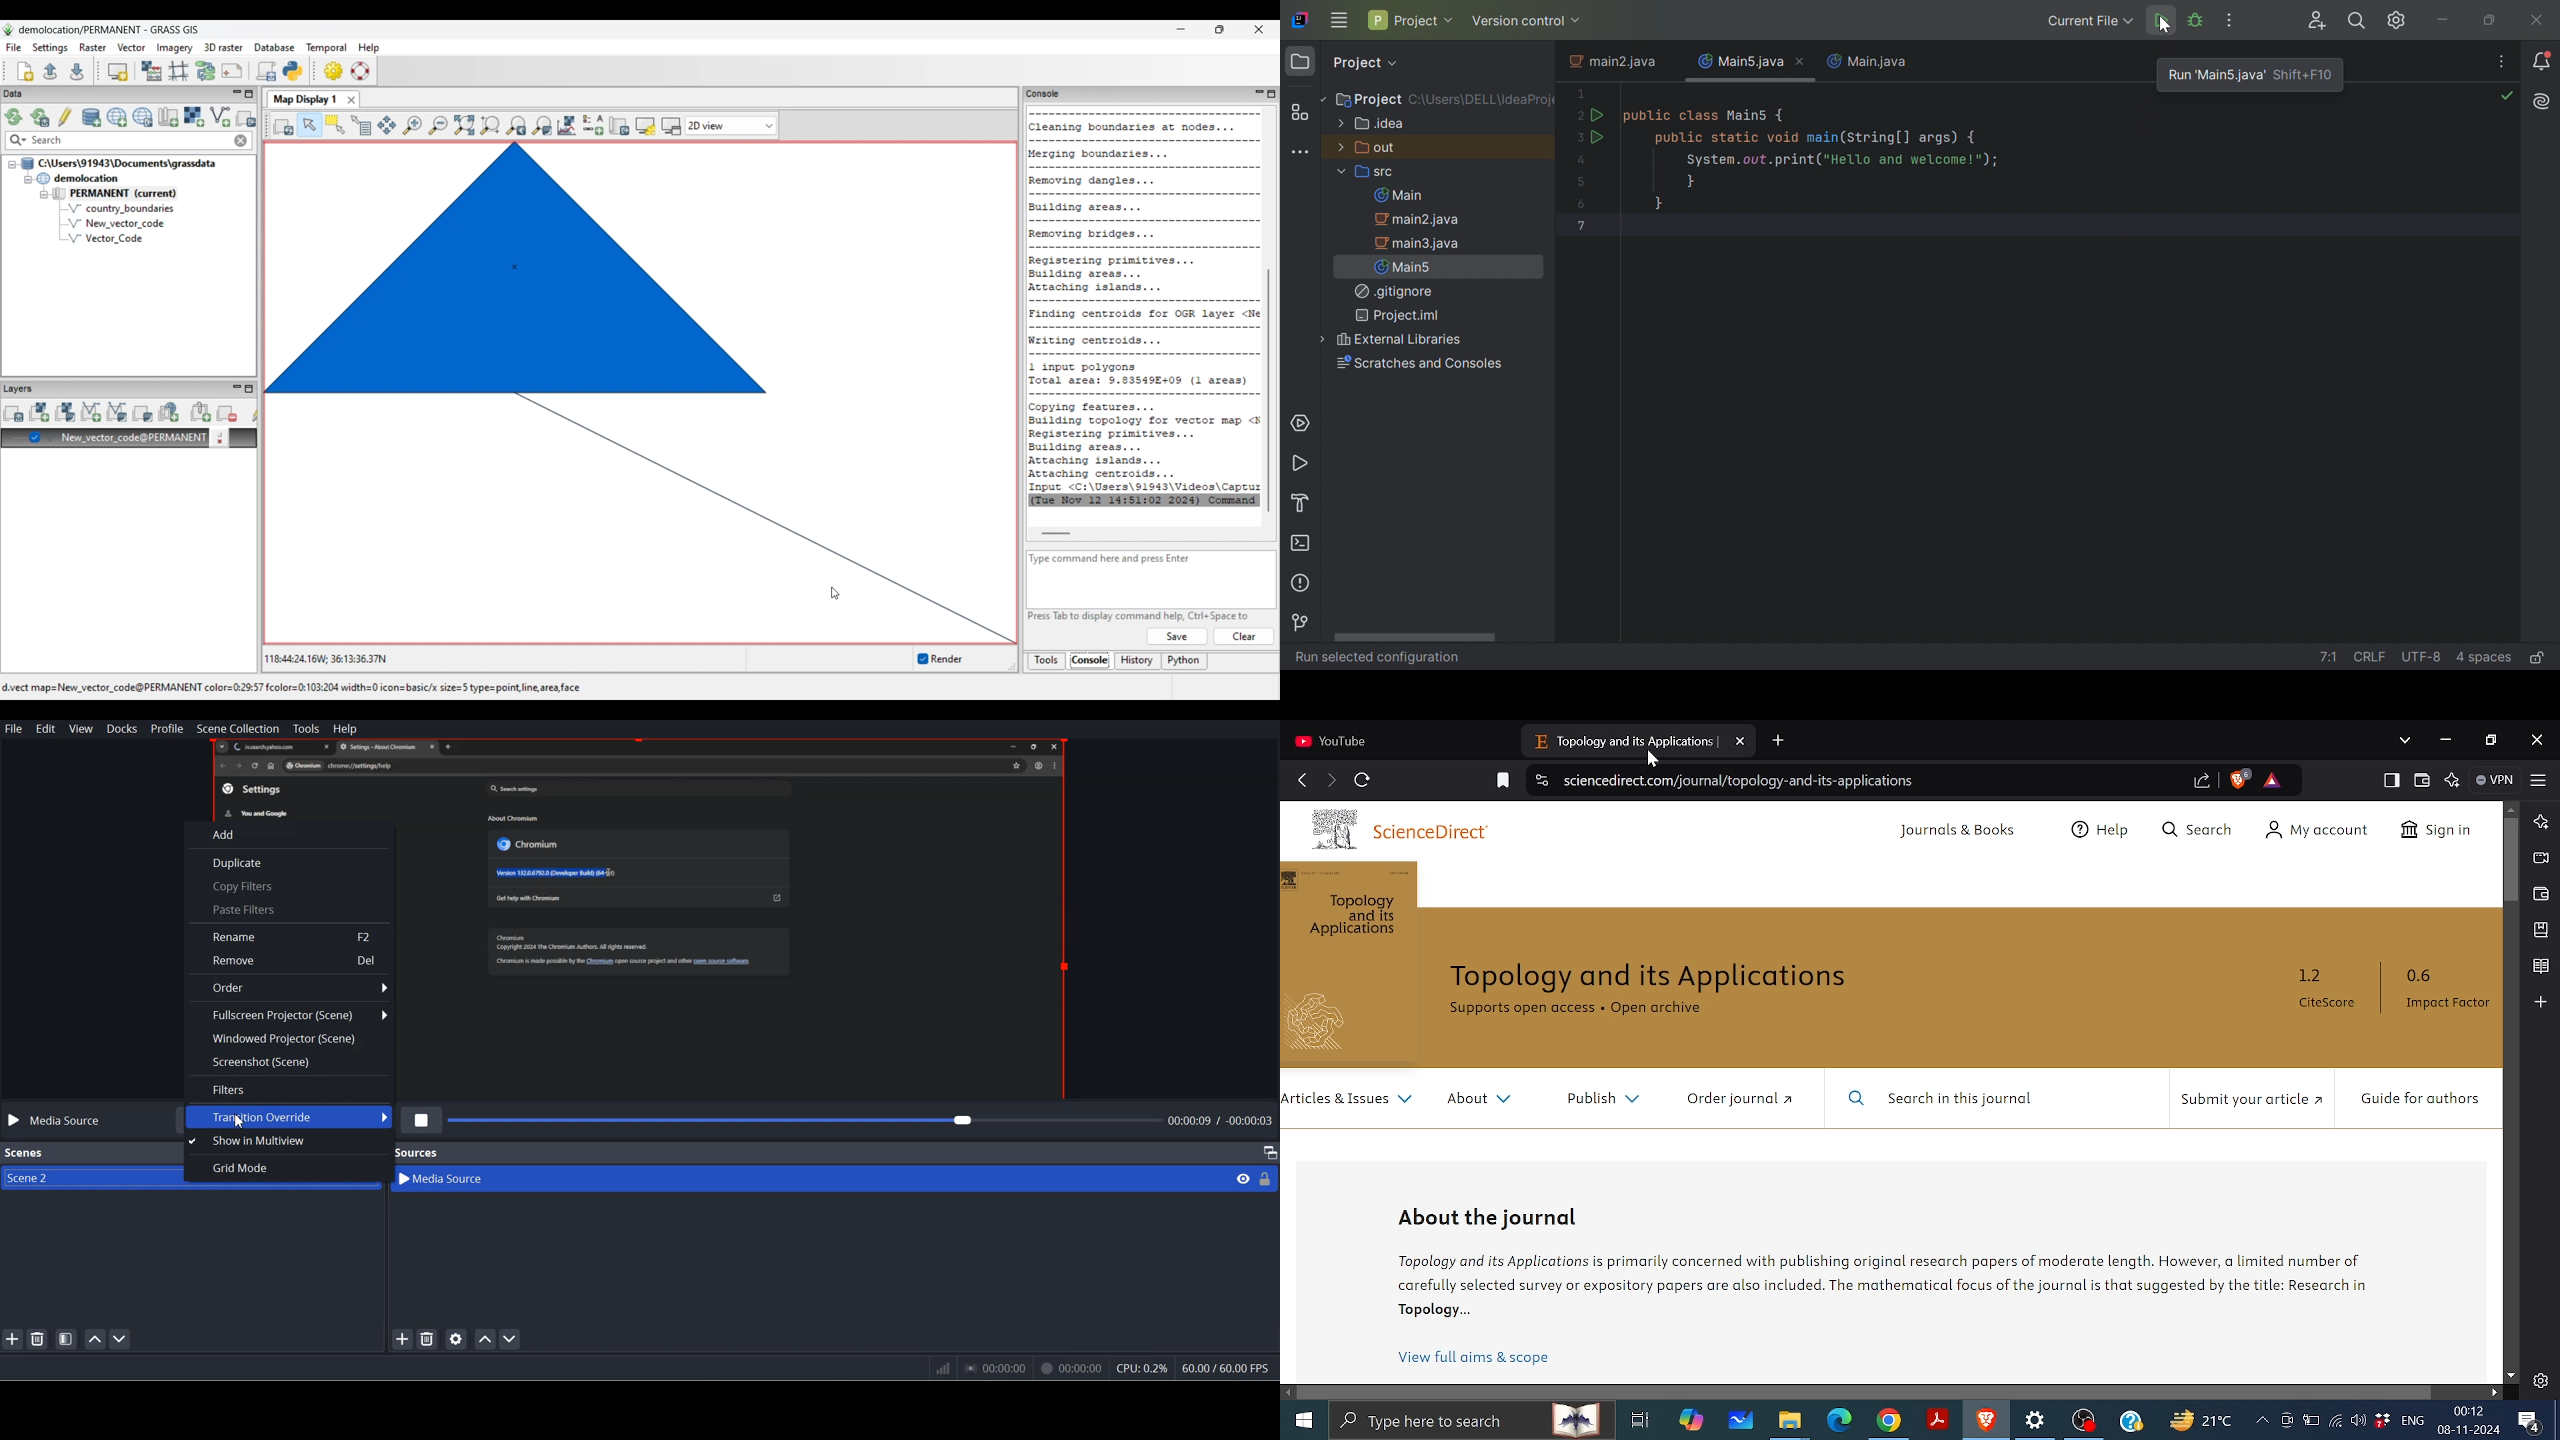 The height and width of the screenshot is (1456, 2576). Describe the element at coordinates (122, 729) in the screenshot. I see `Docks` at that location.